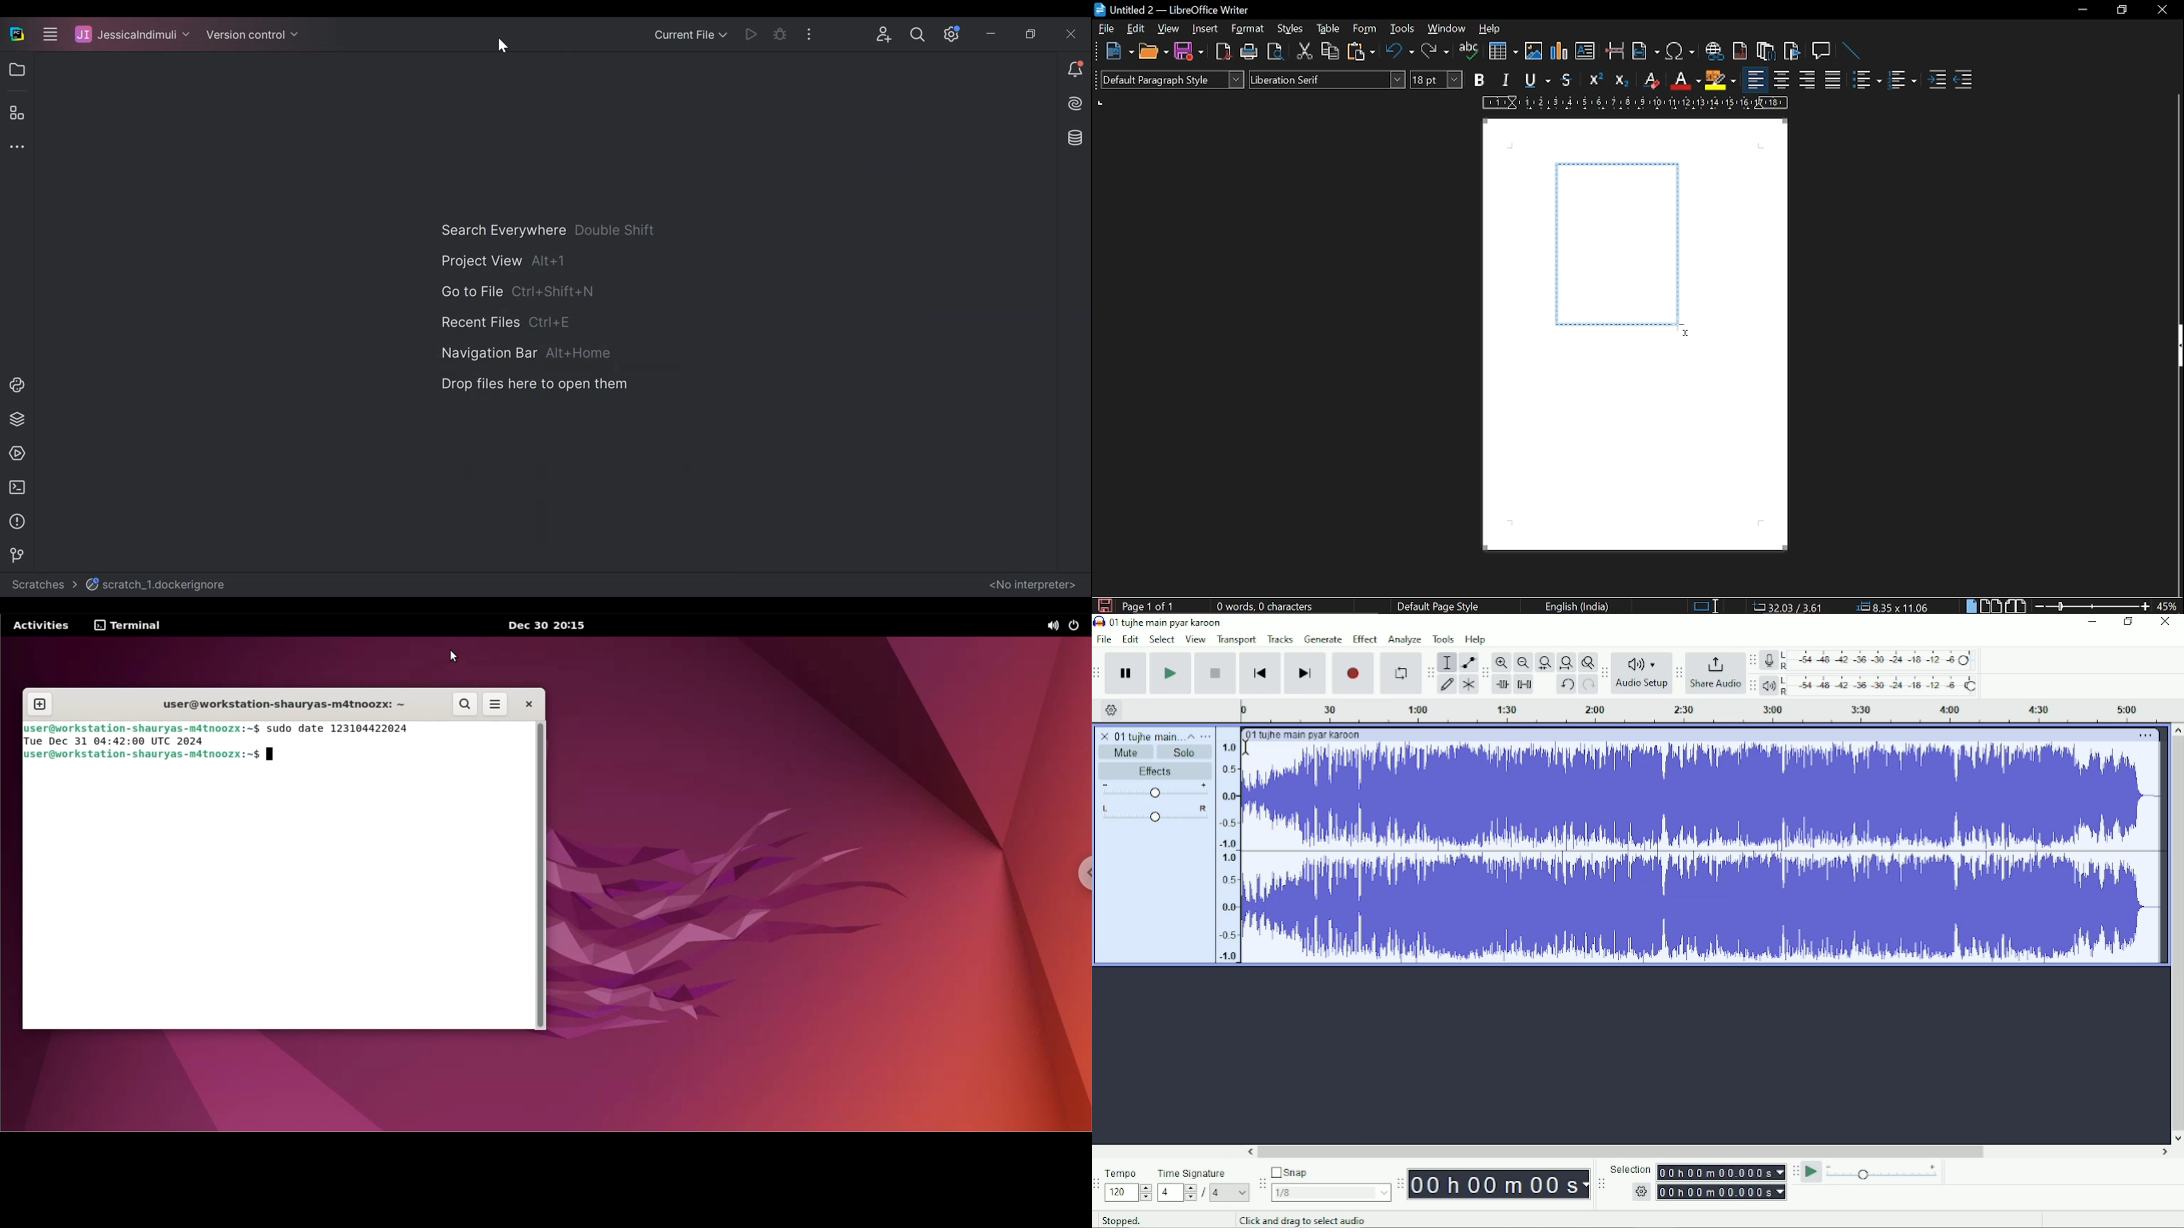 This screenshot has height=1232, width=2184. Describe the element at coordinates (1401, 30) in the screenshot. I see `tools` at that location.